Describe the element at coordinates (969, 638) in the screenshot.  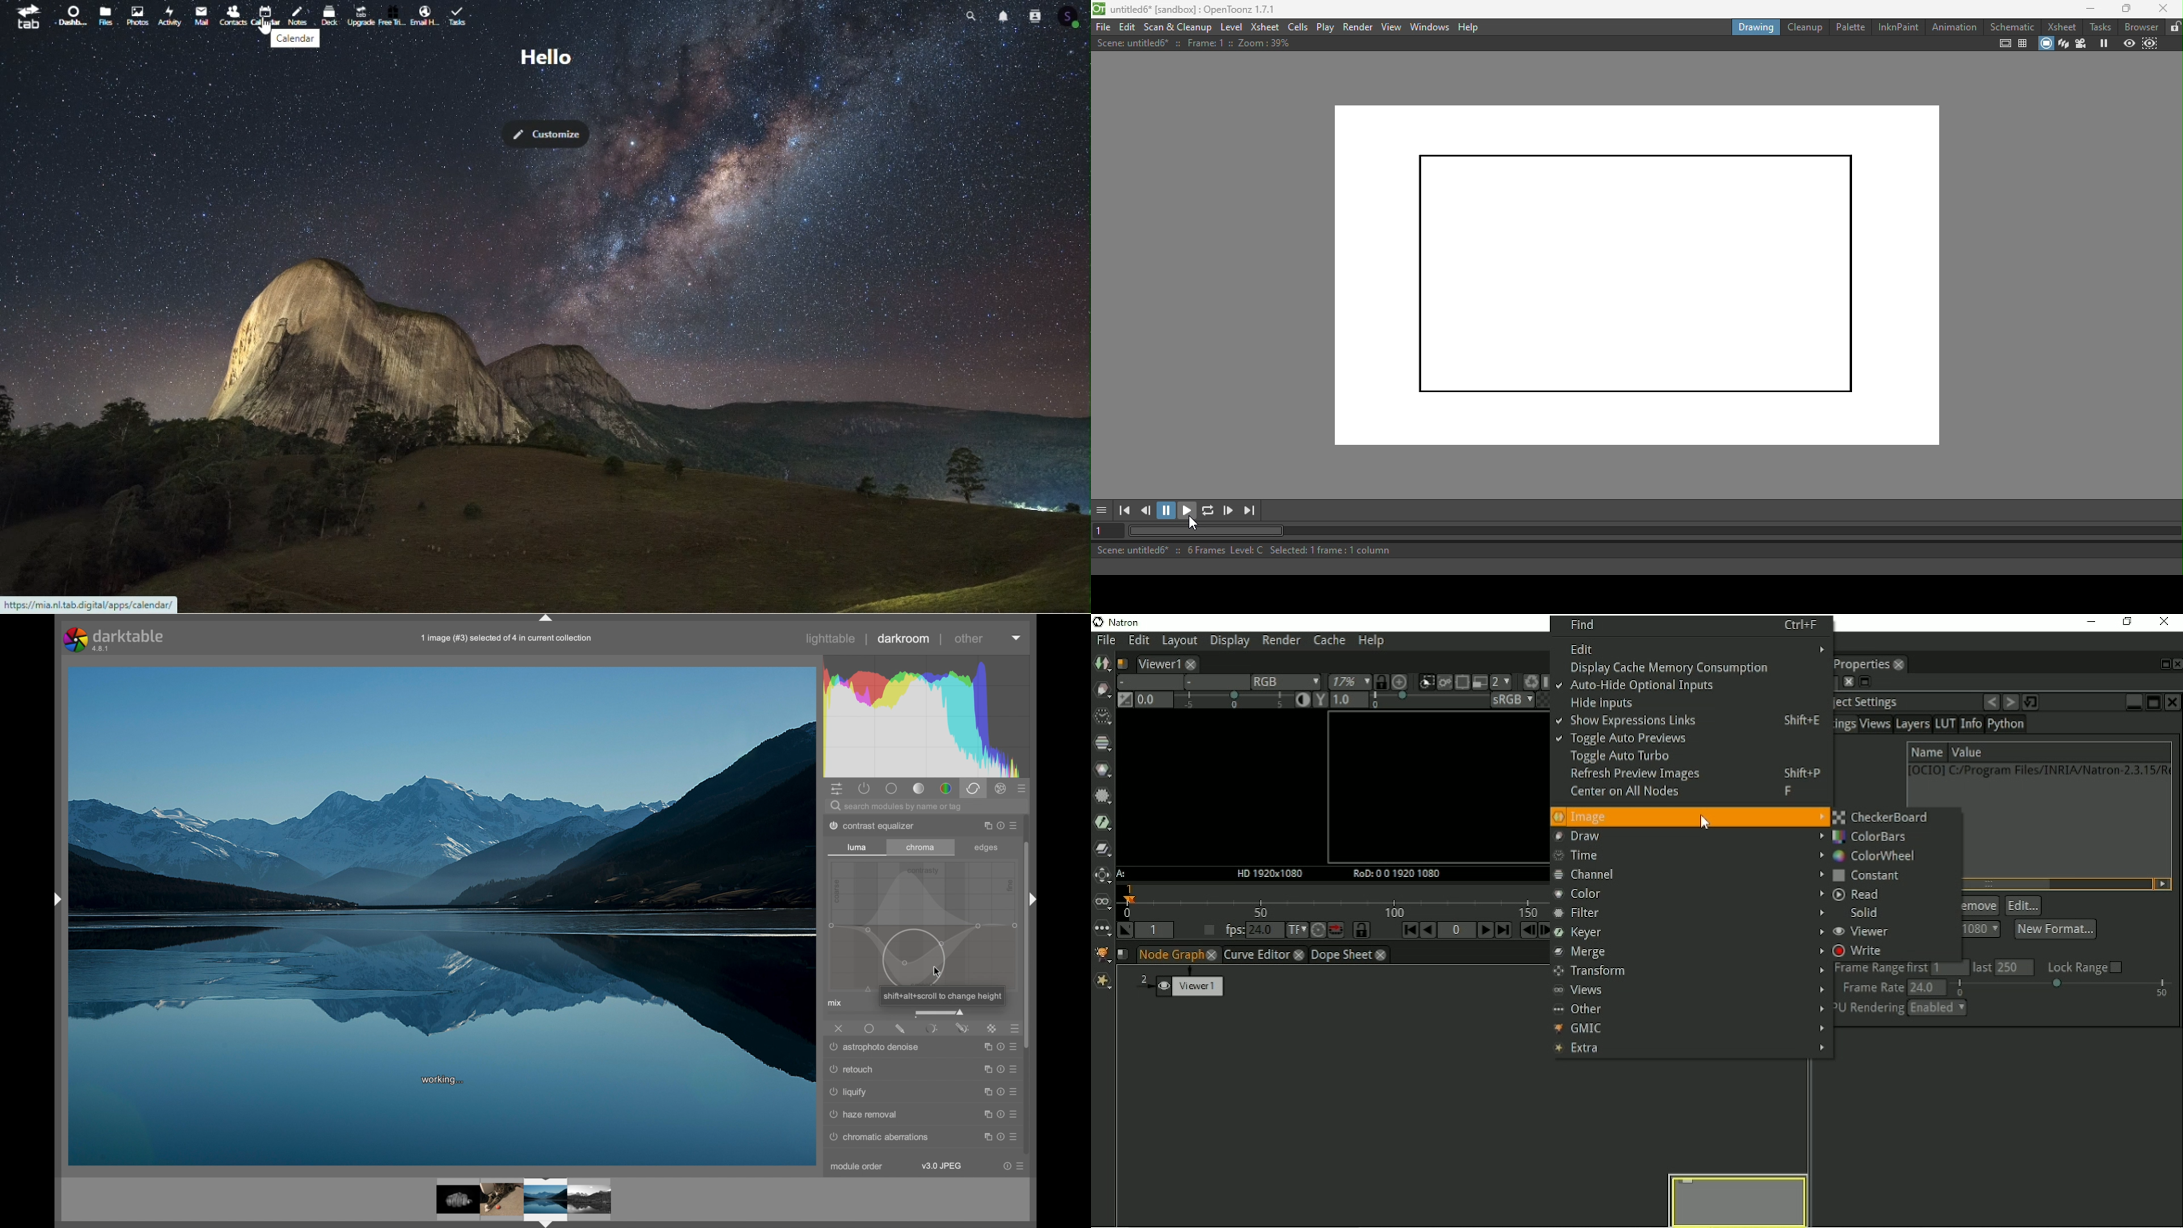
I see `other` at that location.